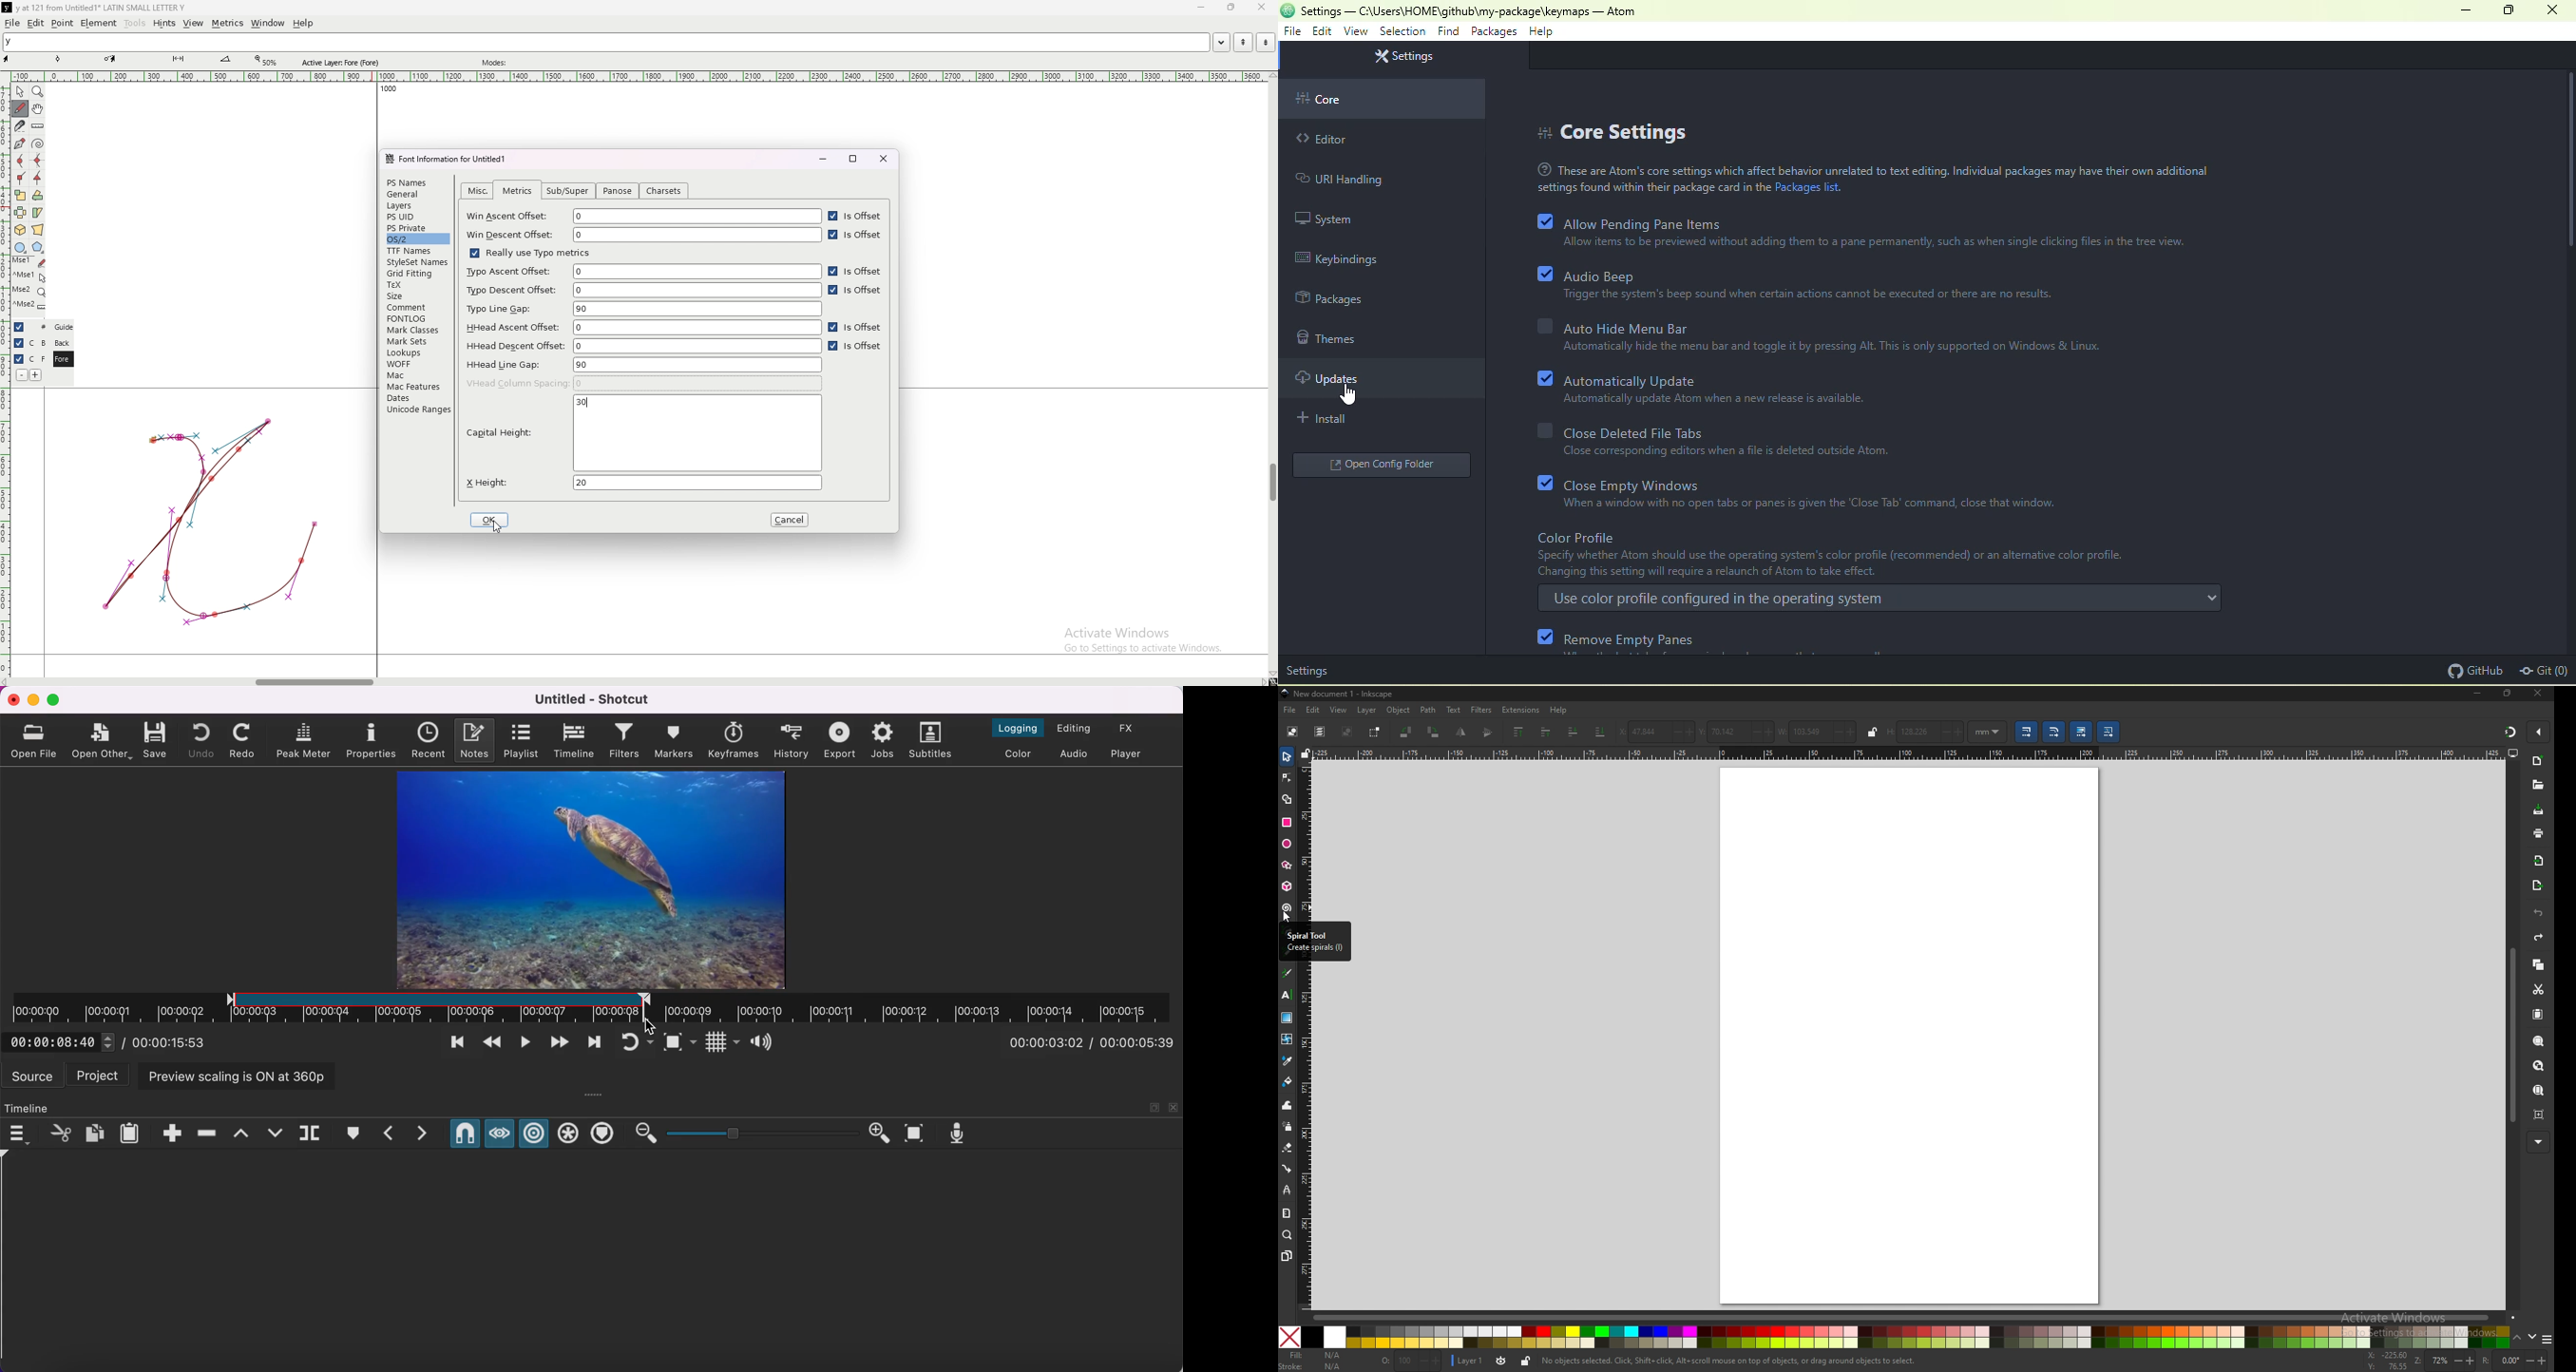  Describe the element at coordinates (2445, 1361) in the screenshot. I see `Z: 72%` at that location.